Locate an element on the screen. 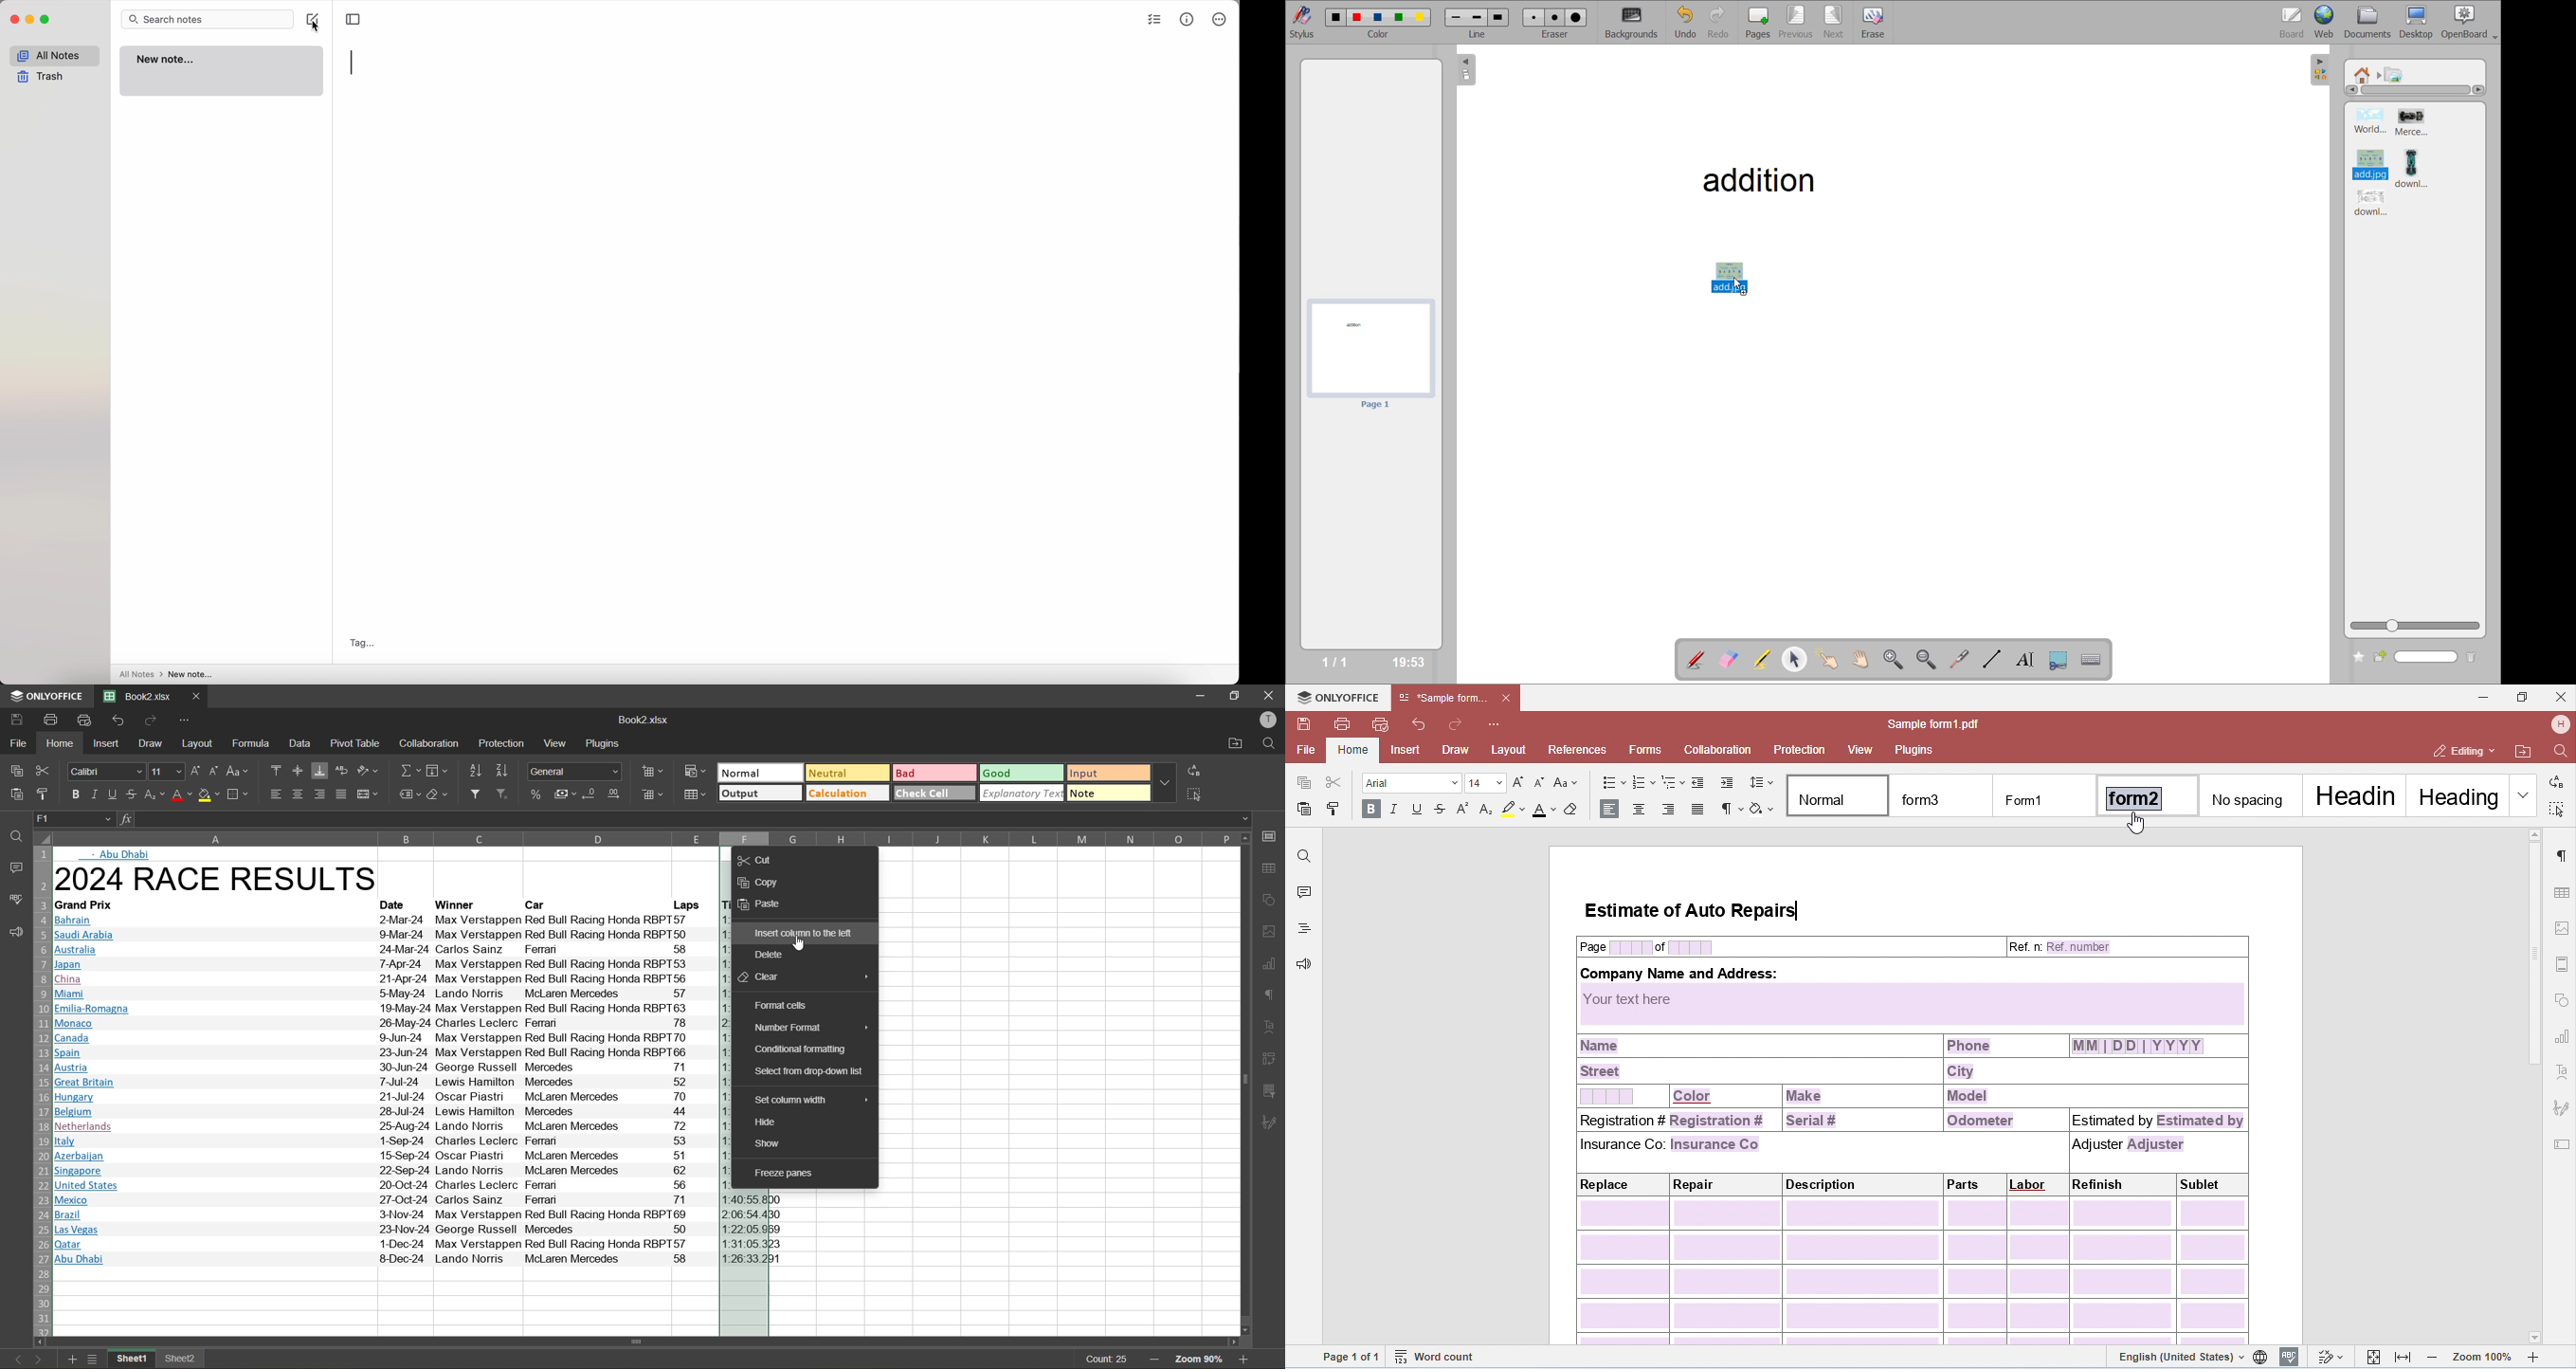 The width and height of the screenshot is (2576, 1372). delete cells is located at coordinates (651, 794).